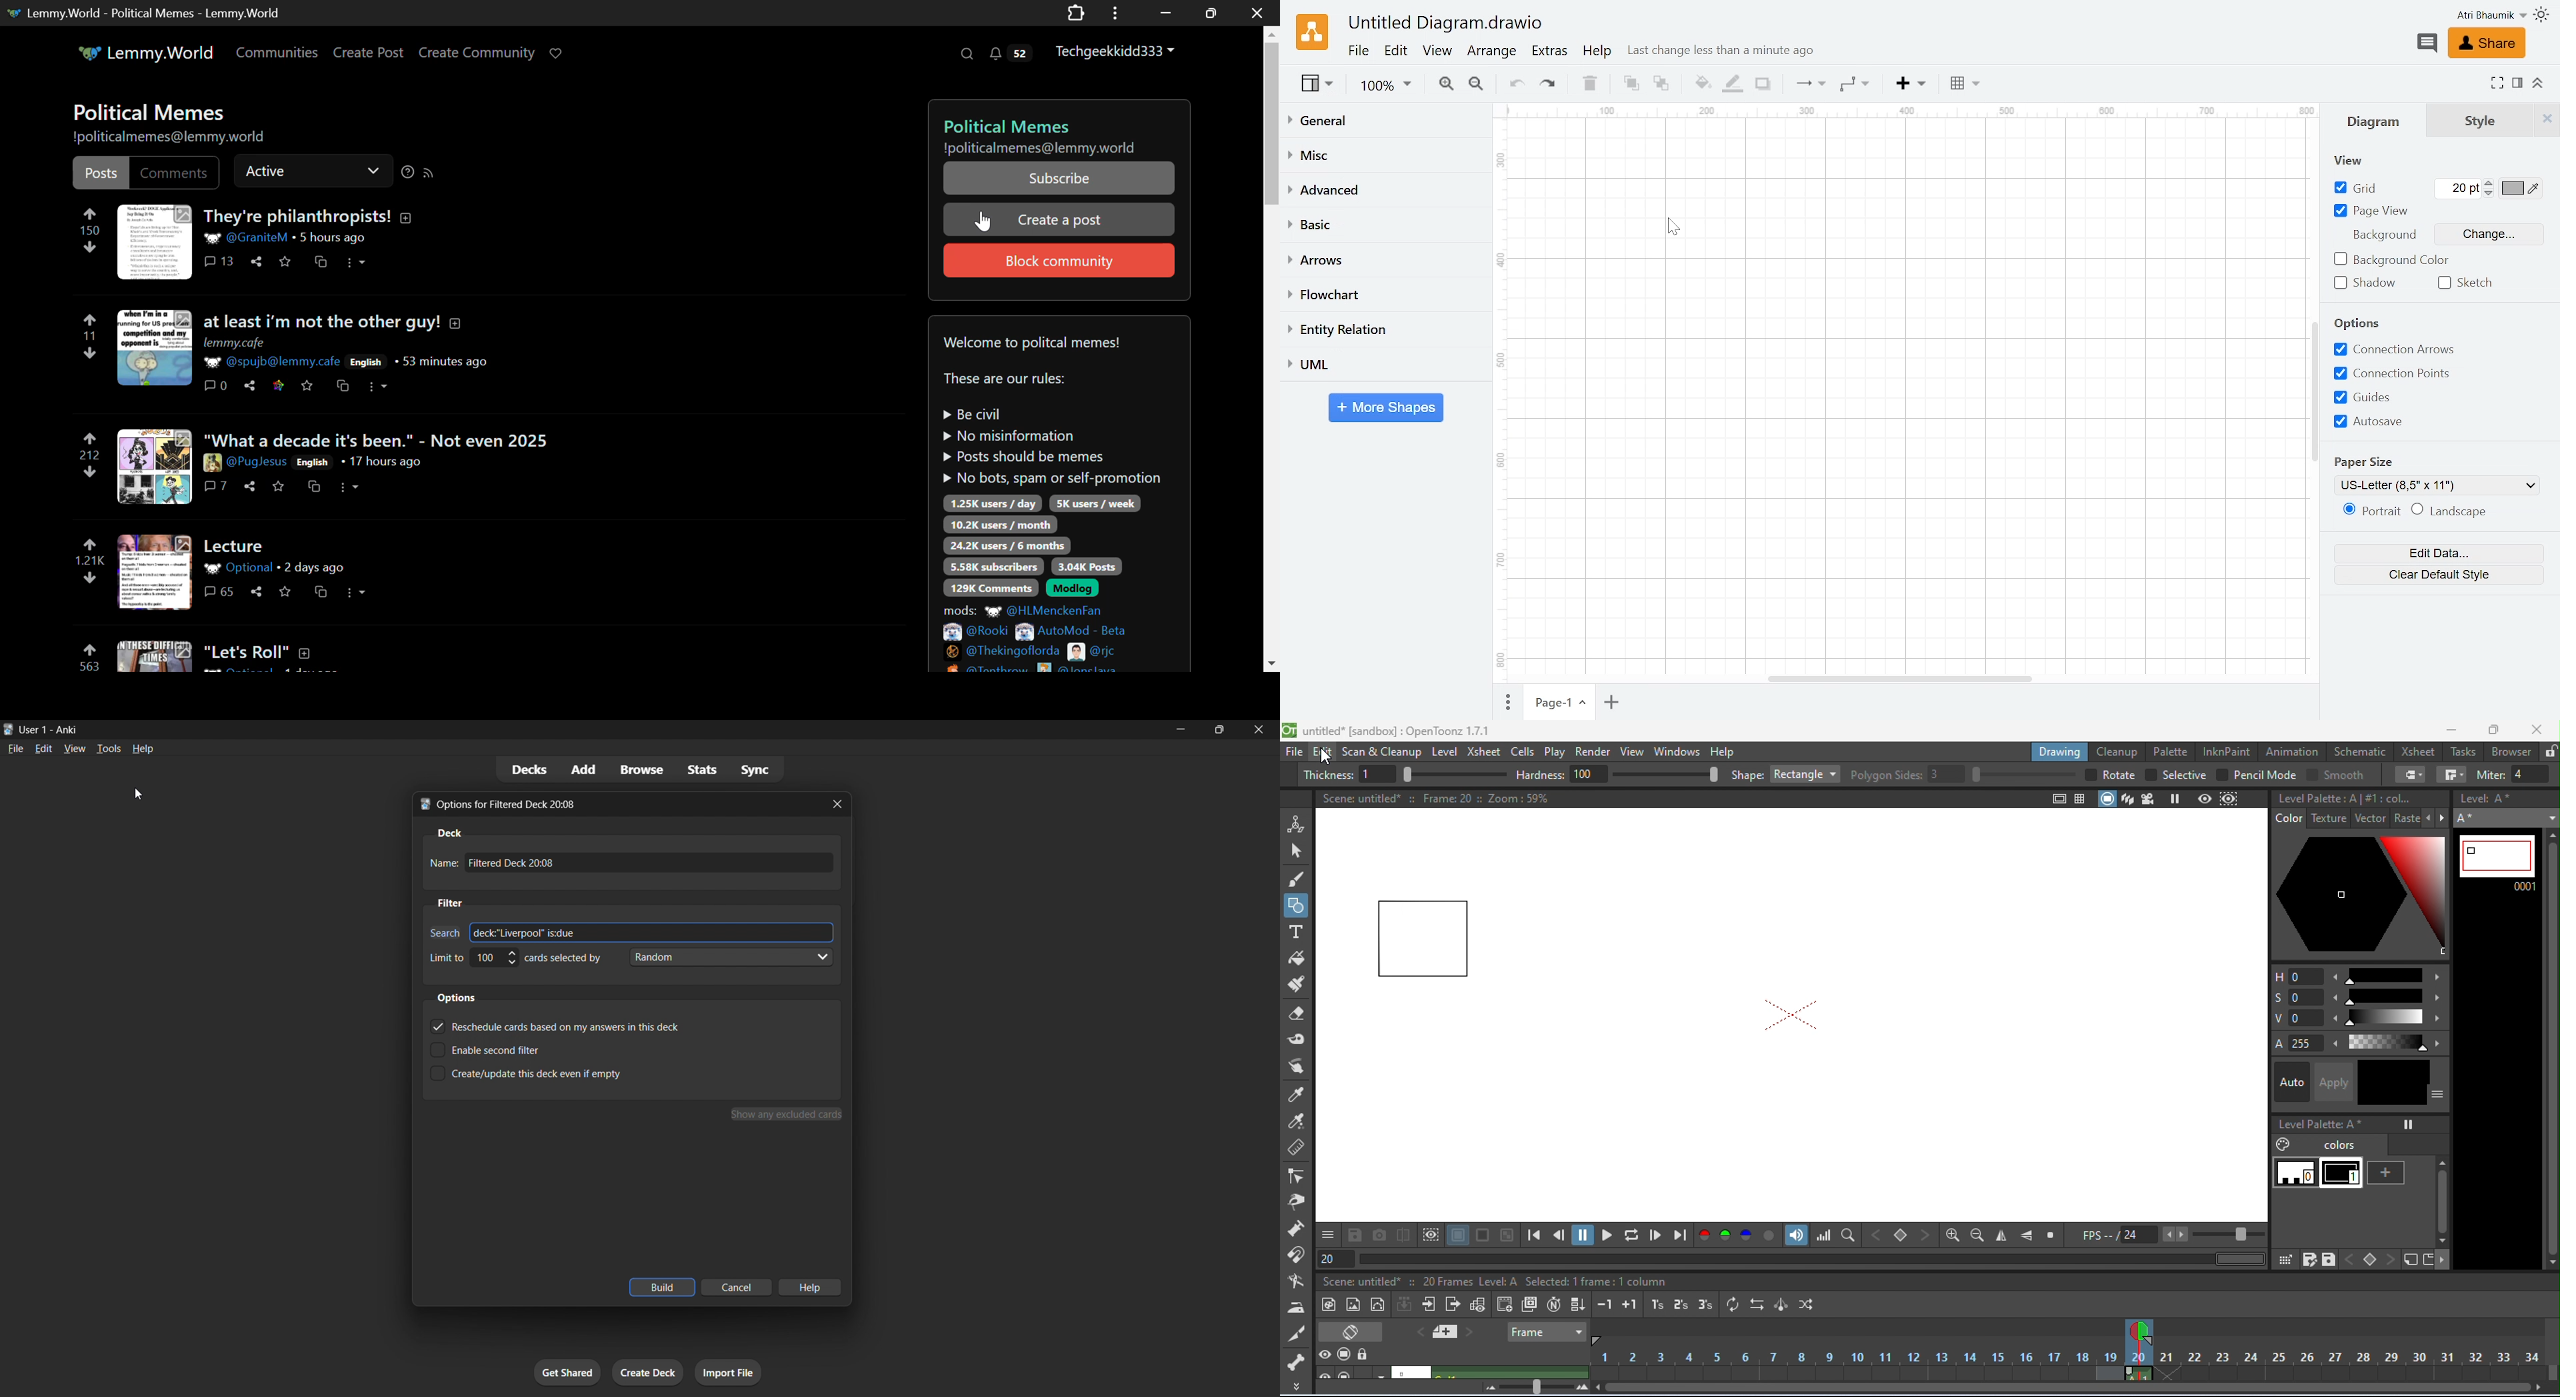 Image resolution: width=2576 pixels, height=1400 pixels. I want to click on decks, so click(524, 770).